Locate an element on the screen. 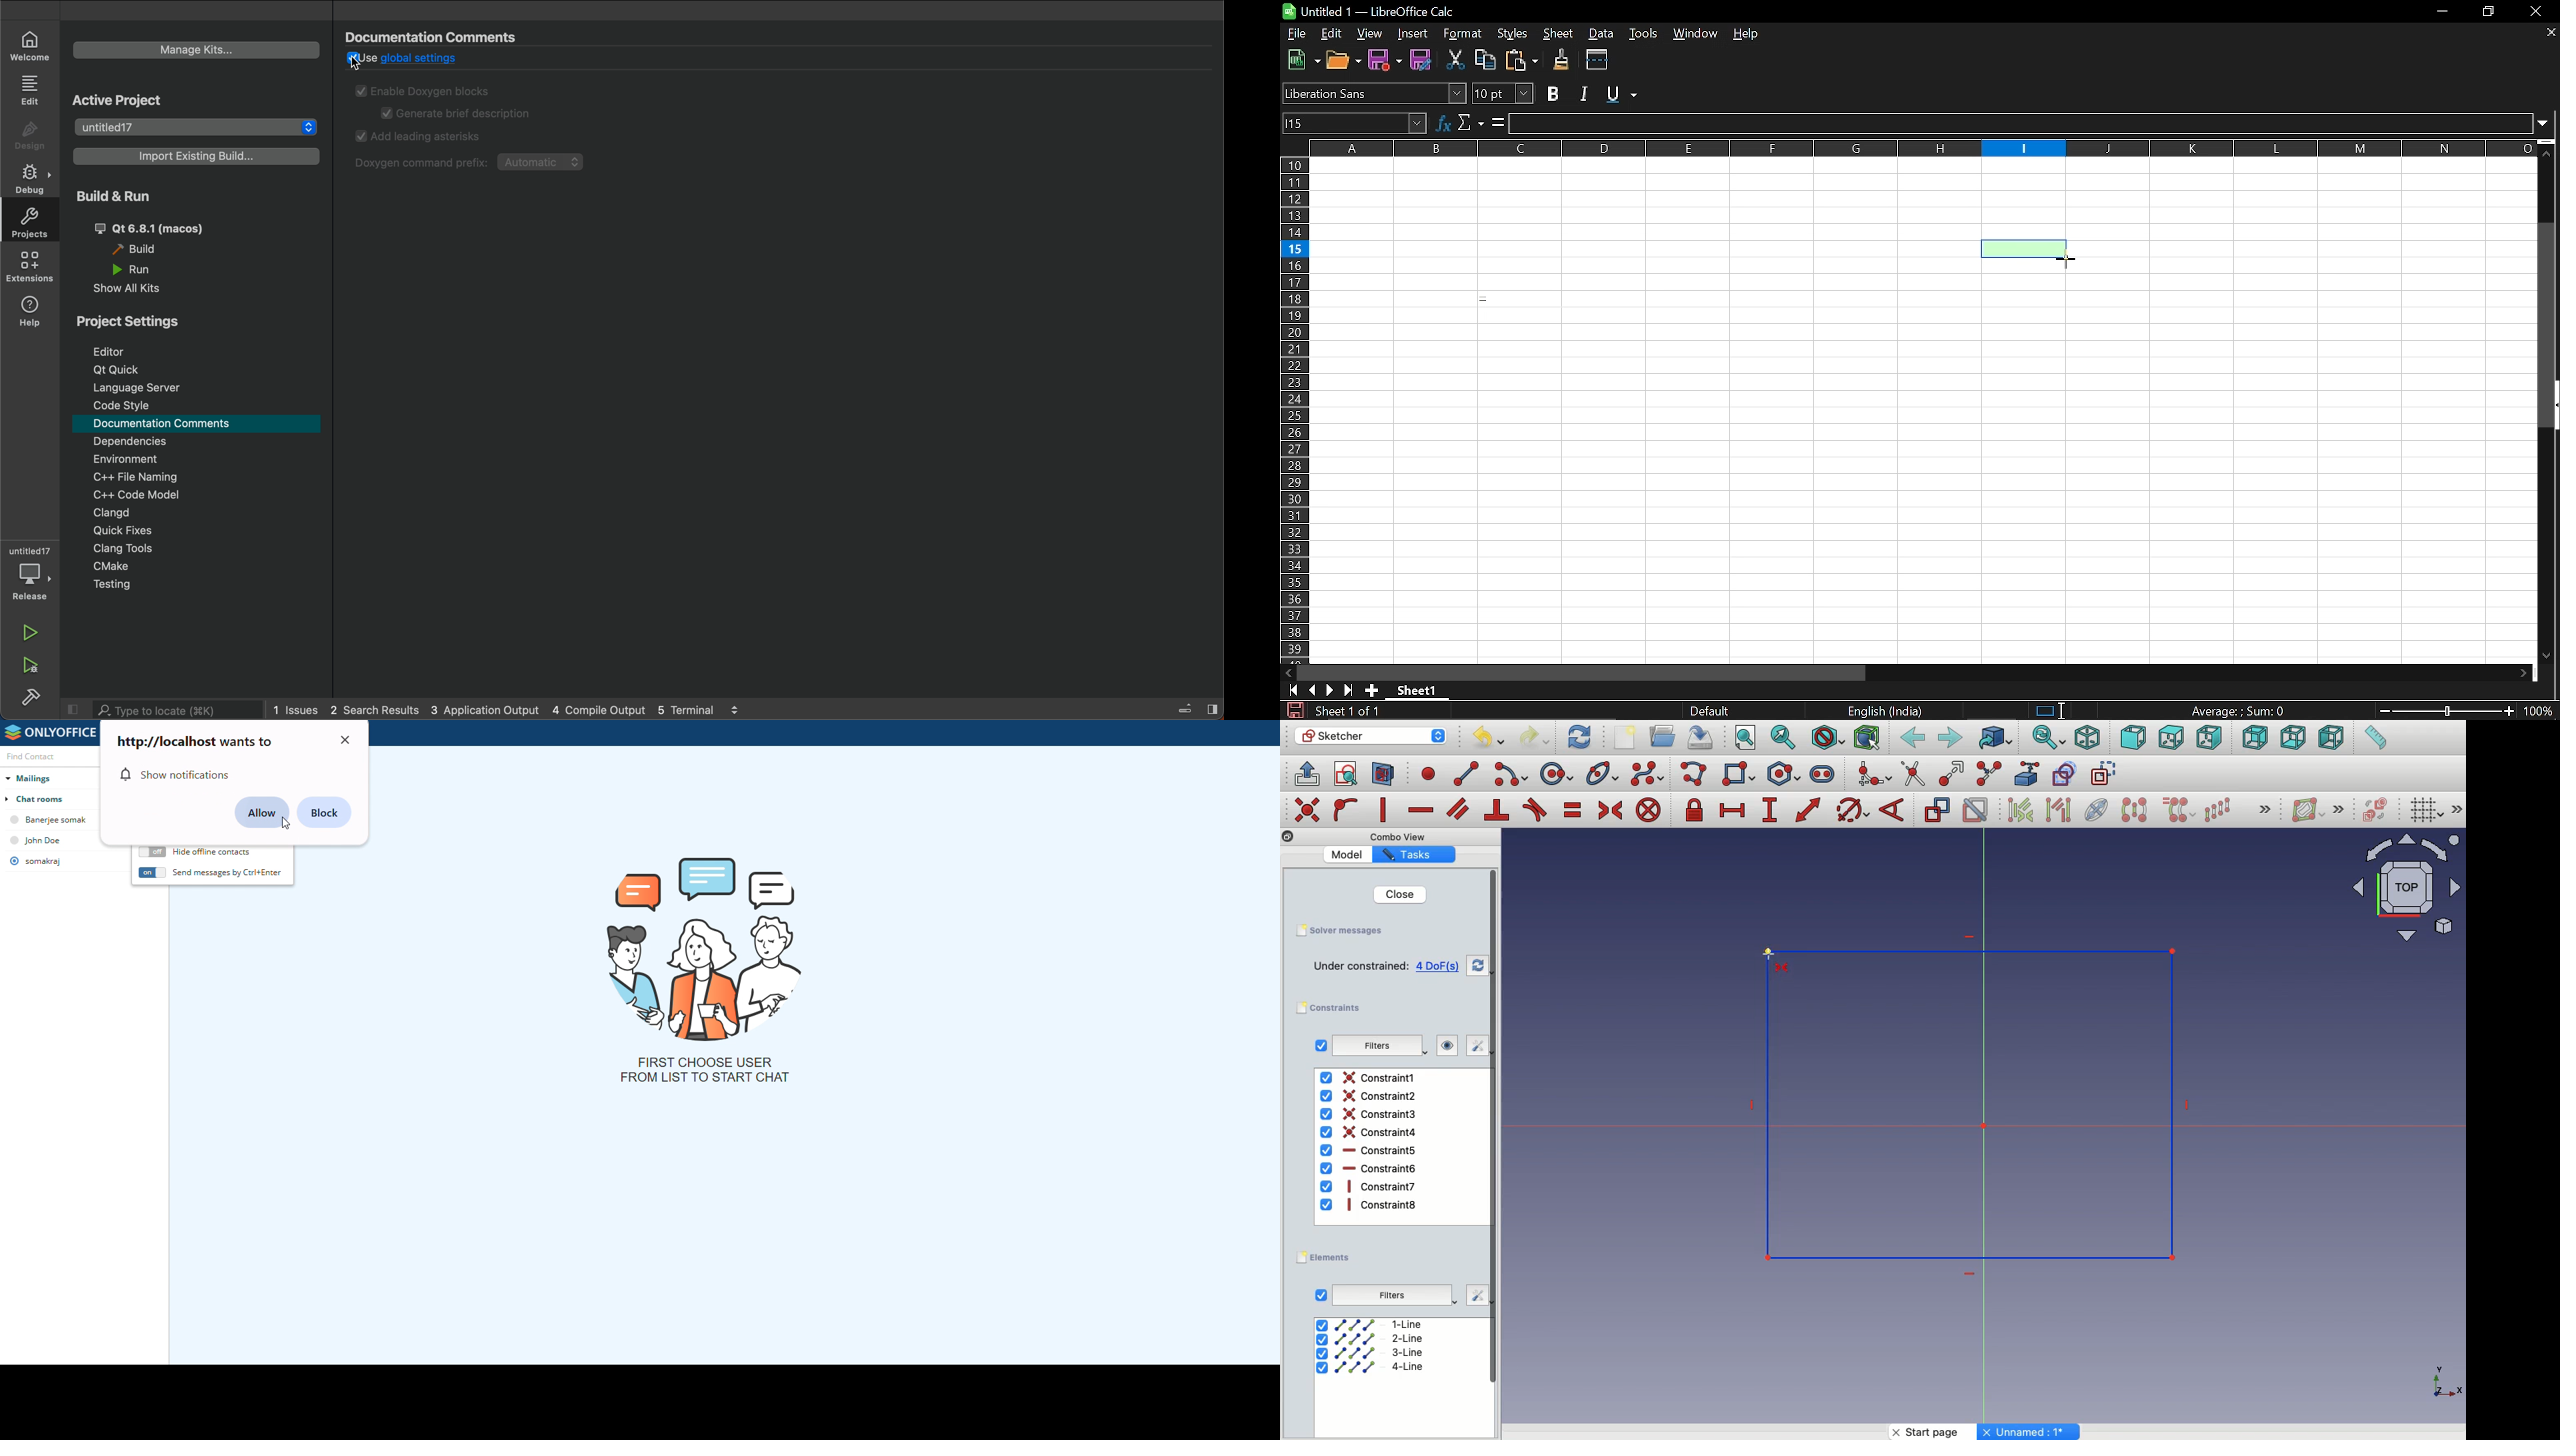  constrain distance is located at coordinates (1809, 810).